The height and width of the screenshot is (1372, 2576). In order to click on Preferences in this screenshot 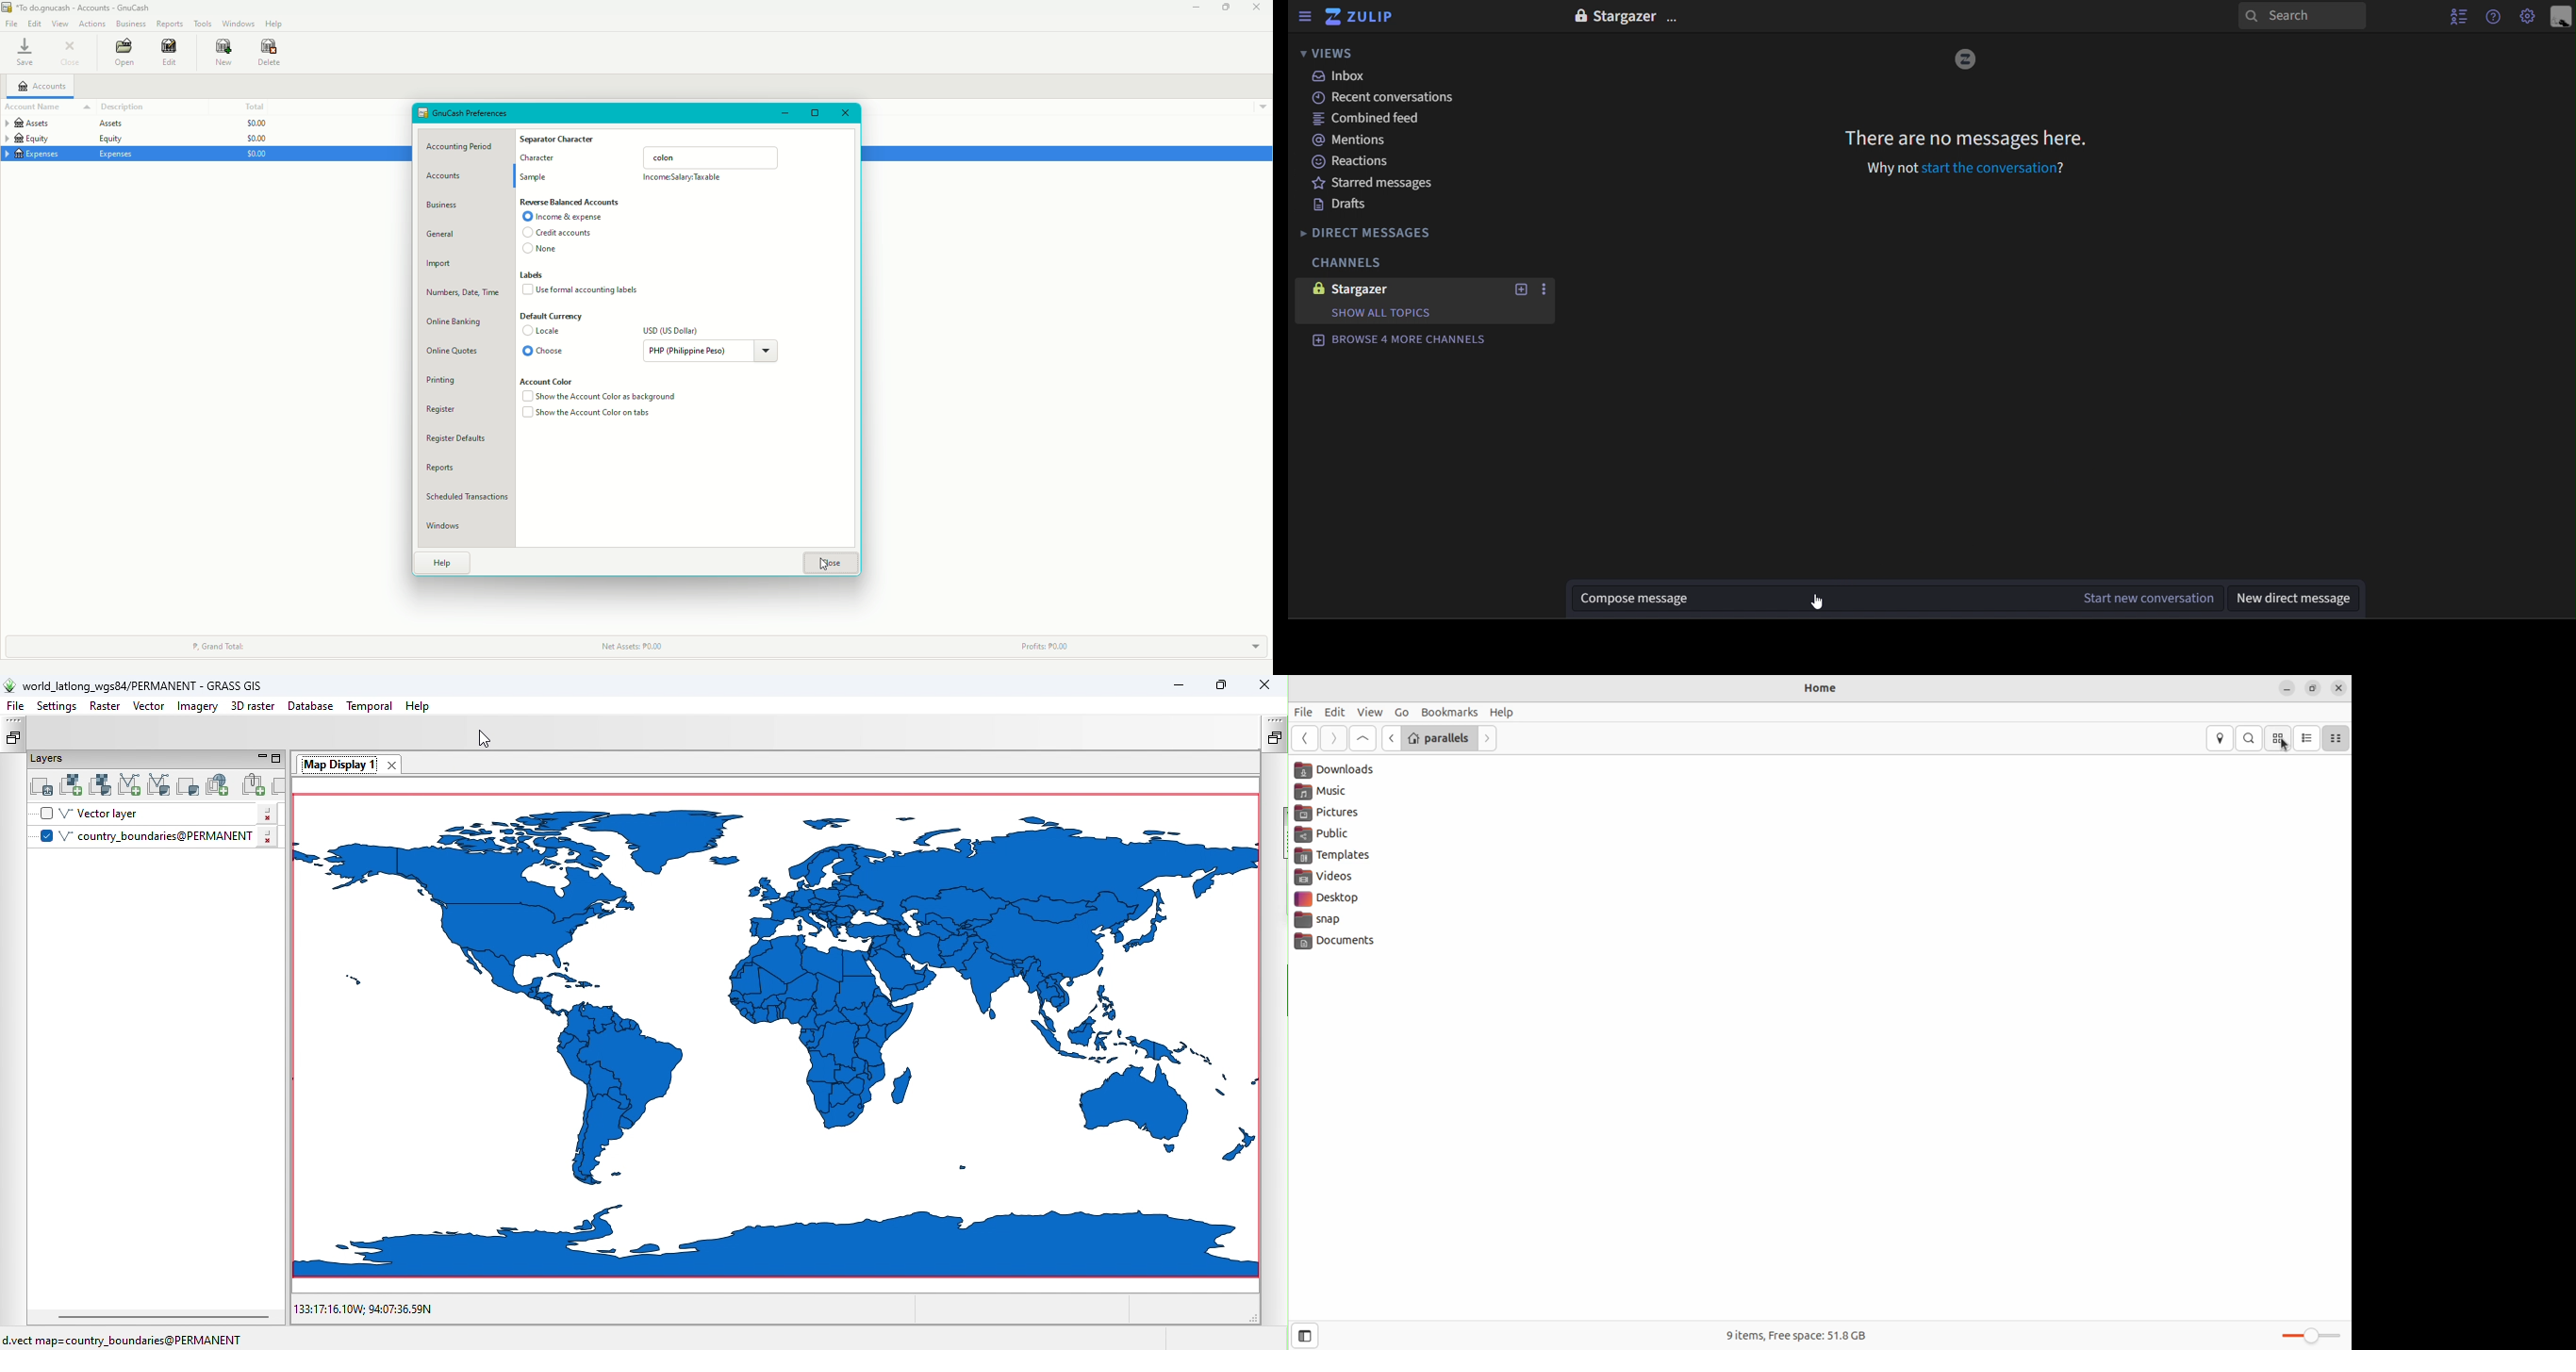, I will do `click(466, 112)`.